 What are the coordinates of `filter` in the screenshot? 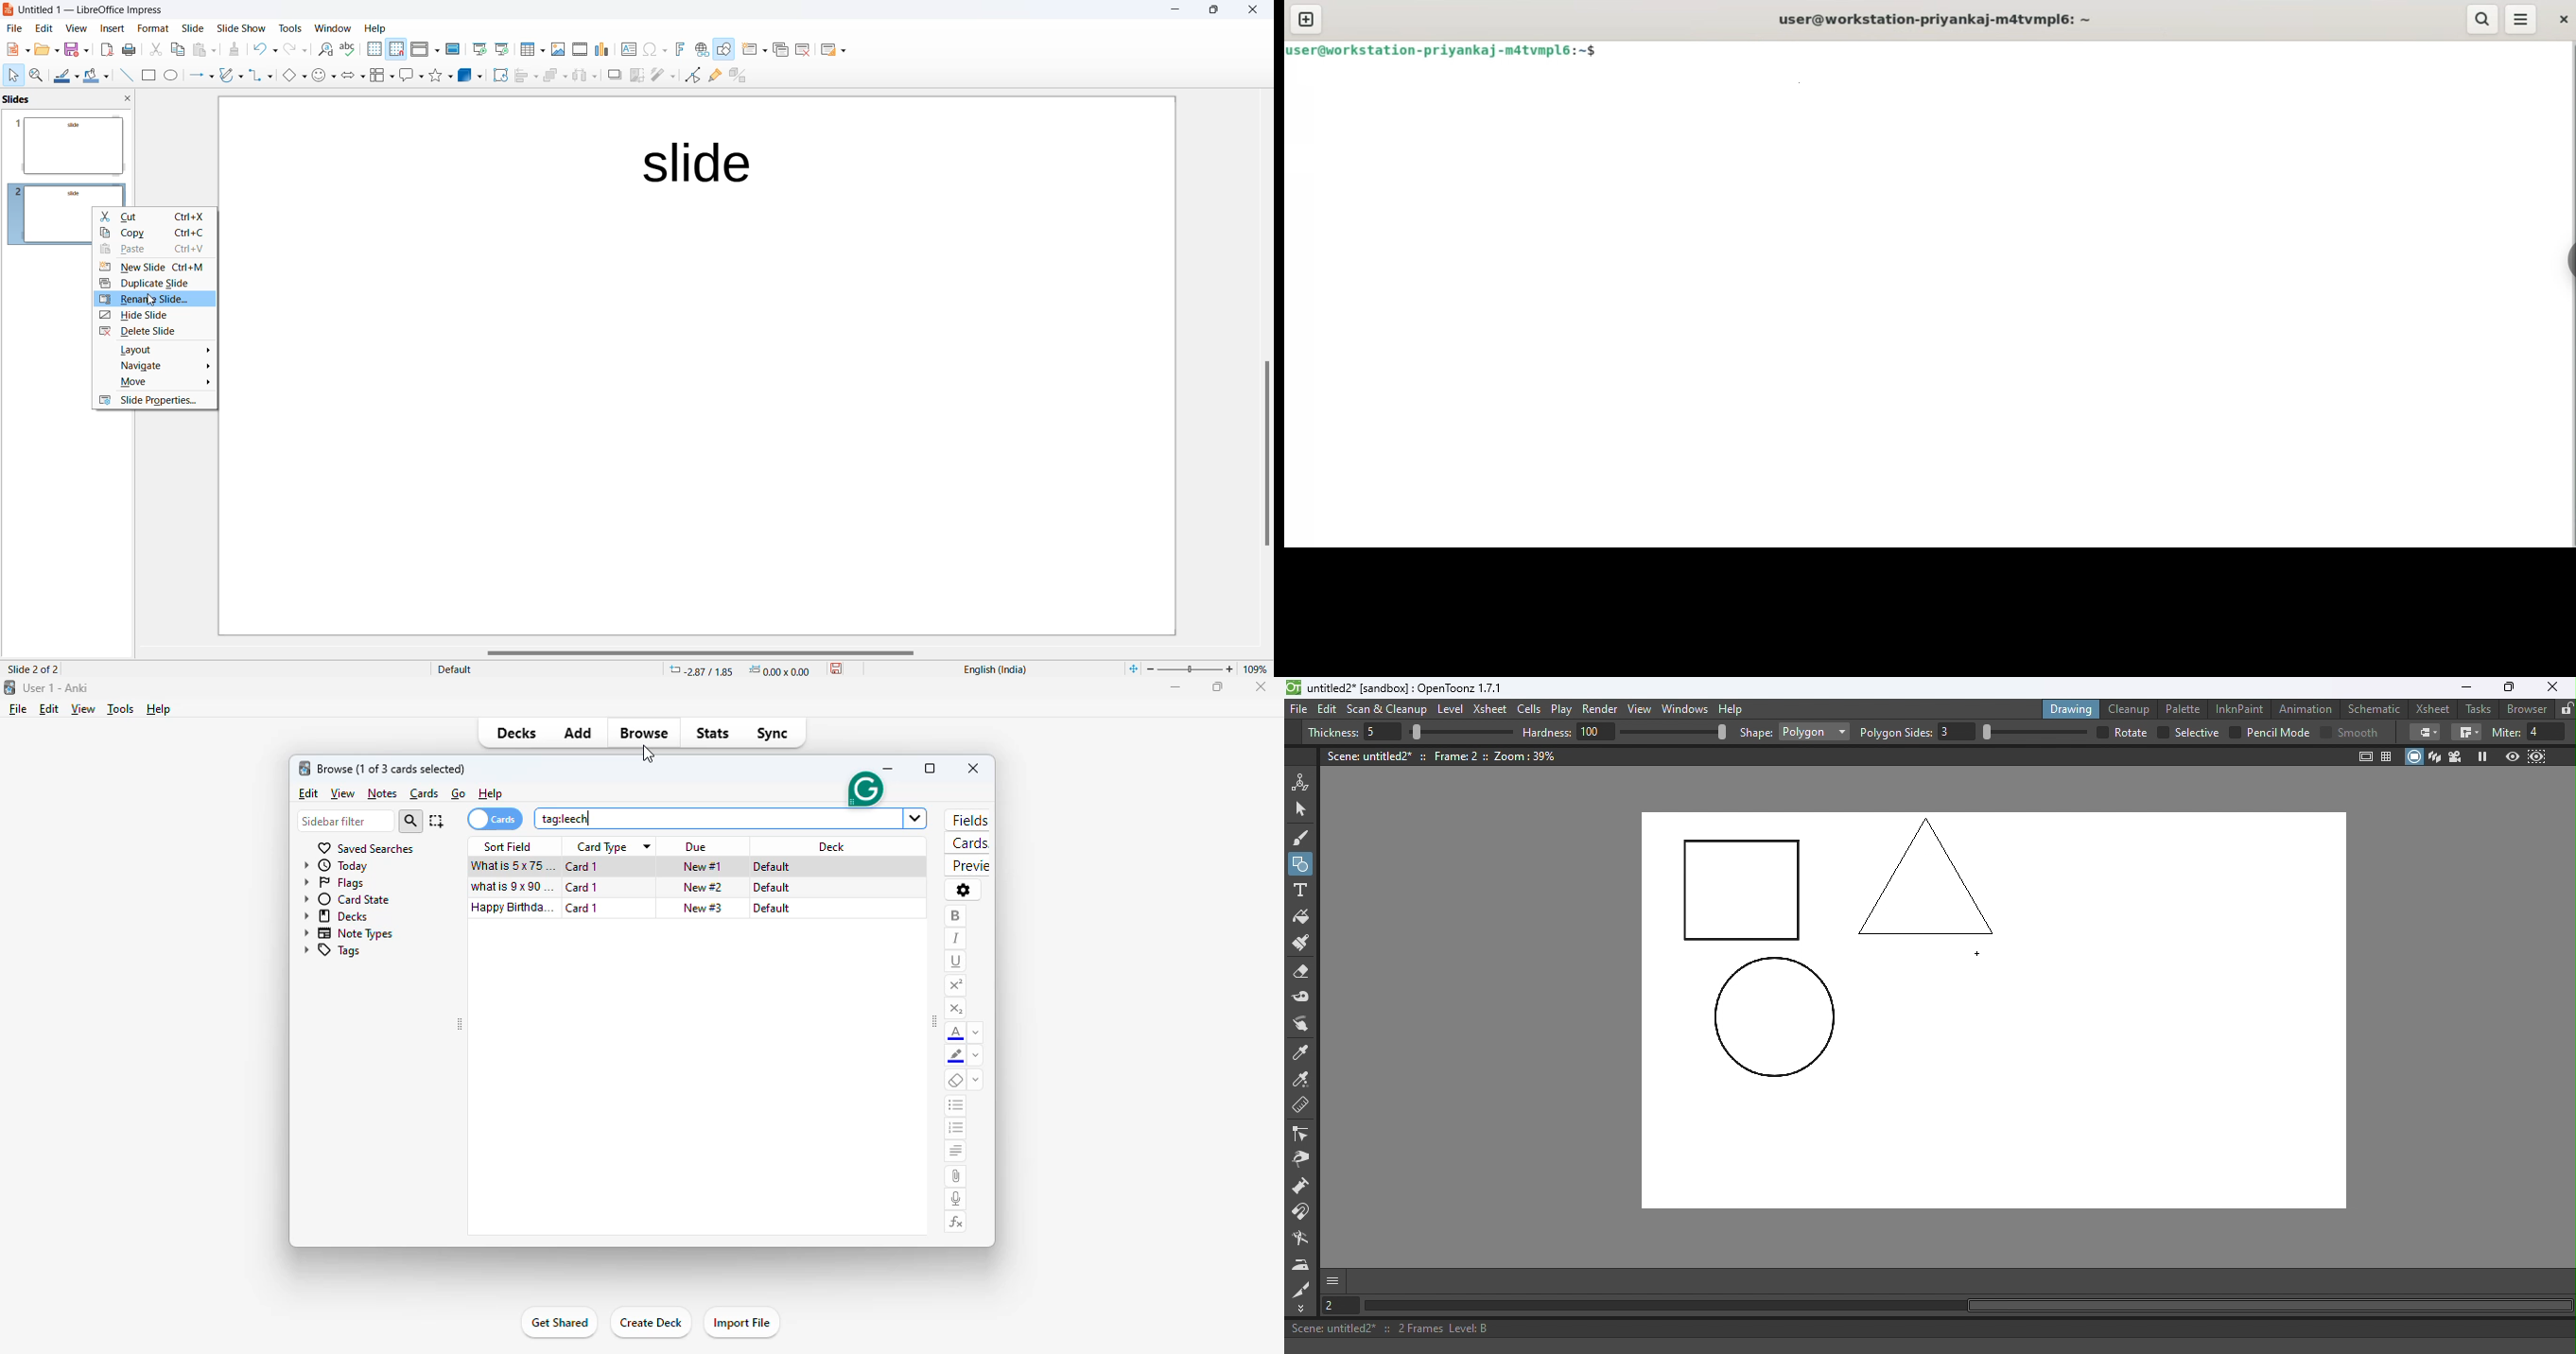 It's located at (662, 76).